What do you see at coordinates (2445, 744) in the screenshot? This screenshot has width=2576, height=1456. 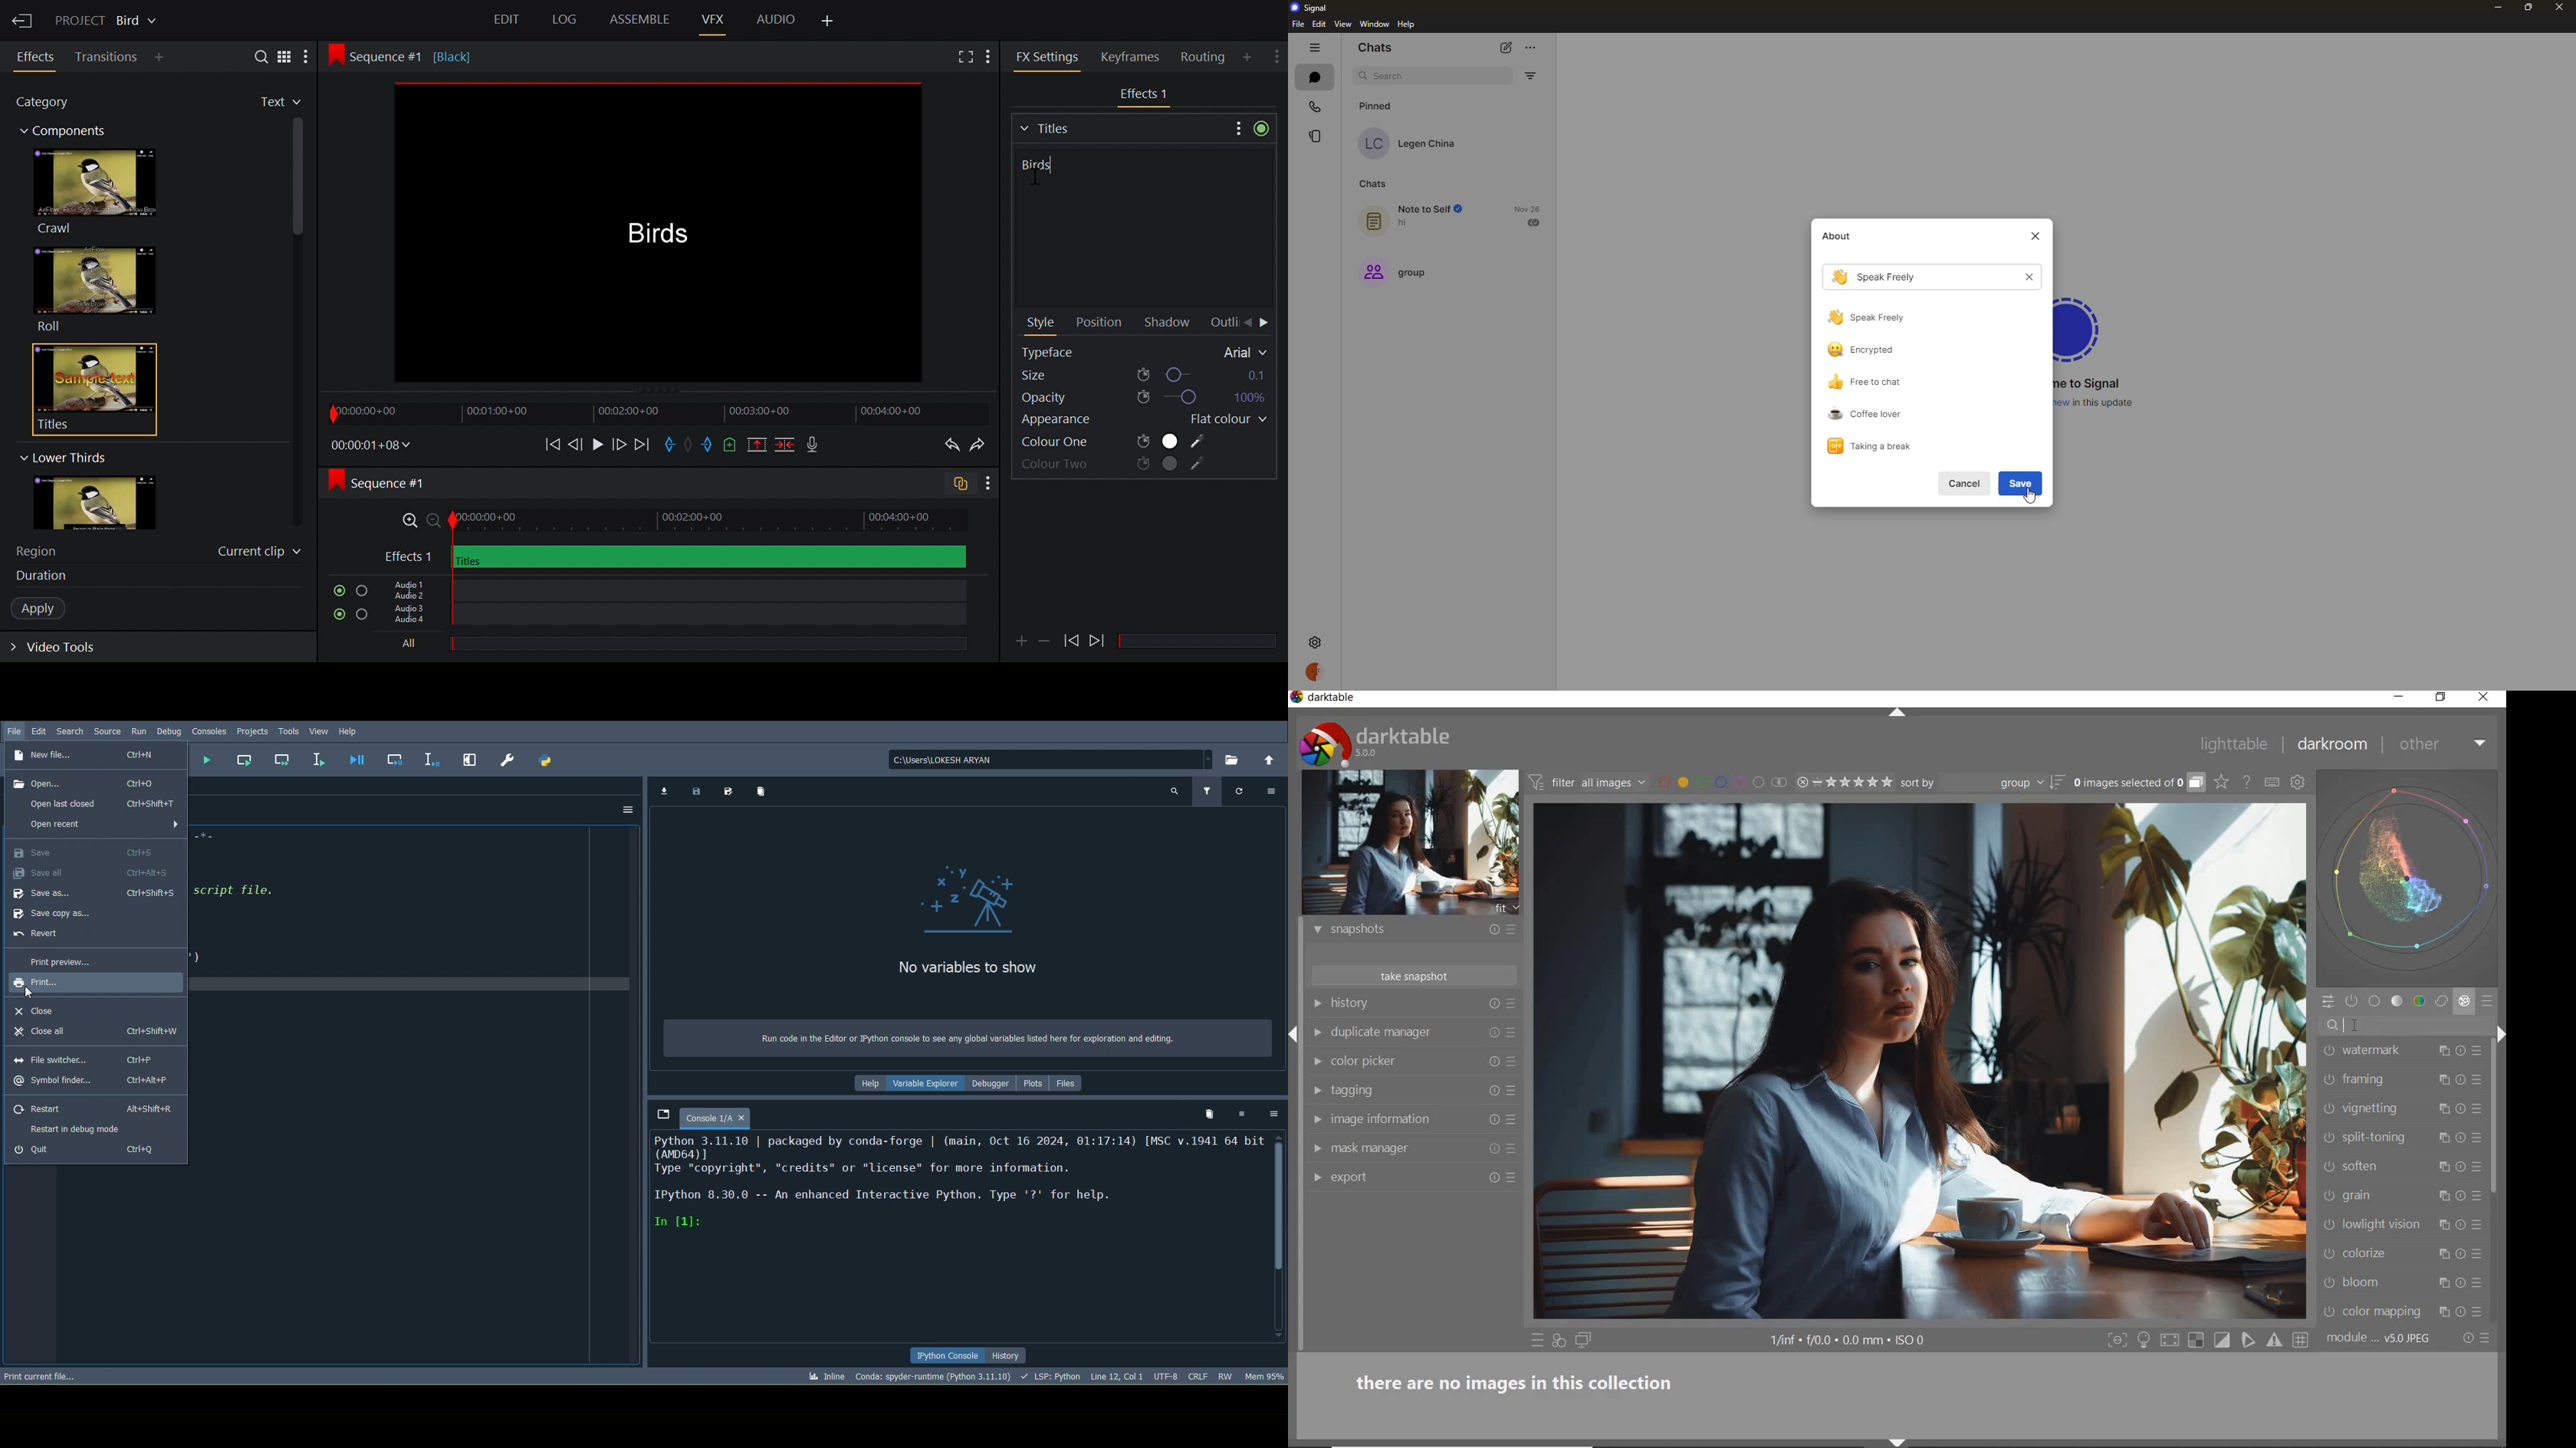 I see `other` at bounding box center [2445, 744].